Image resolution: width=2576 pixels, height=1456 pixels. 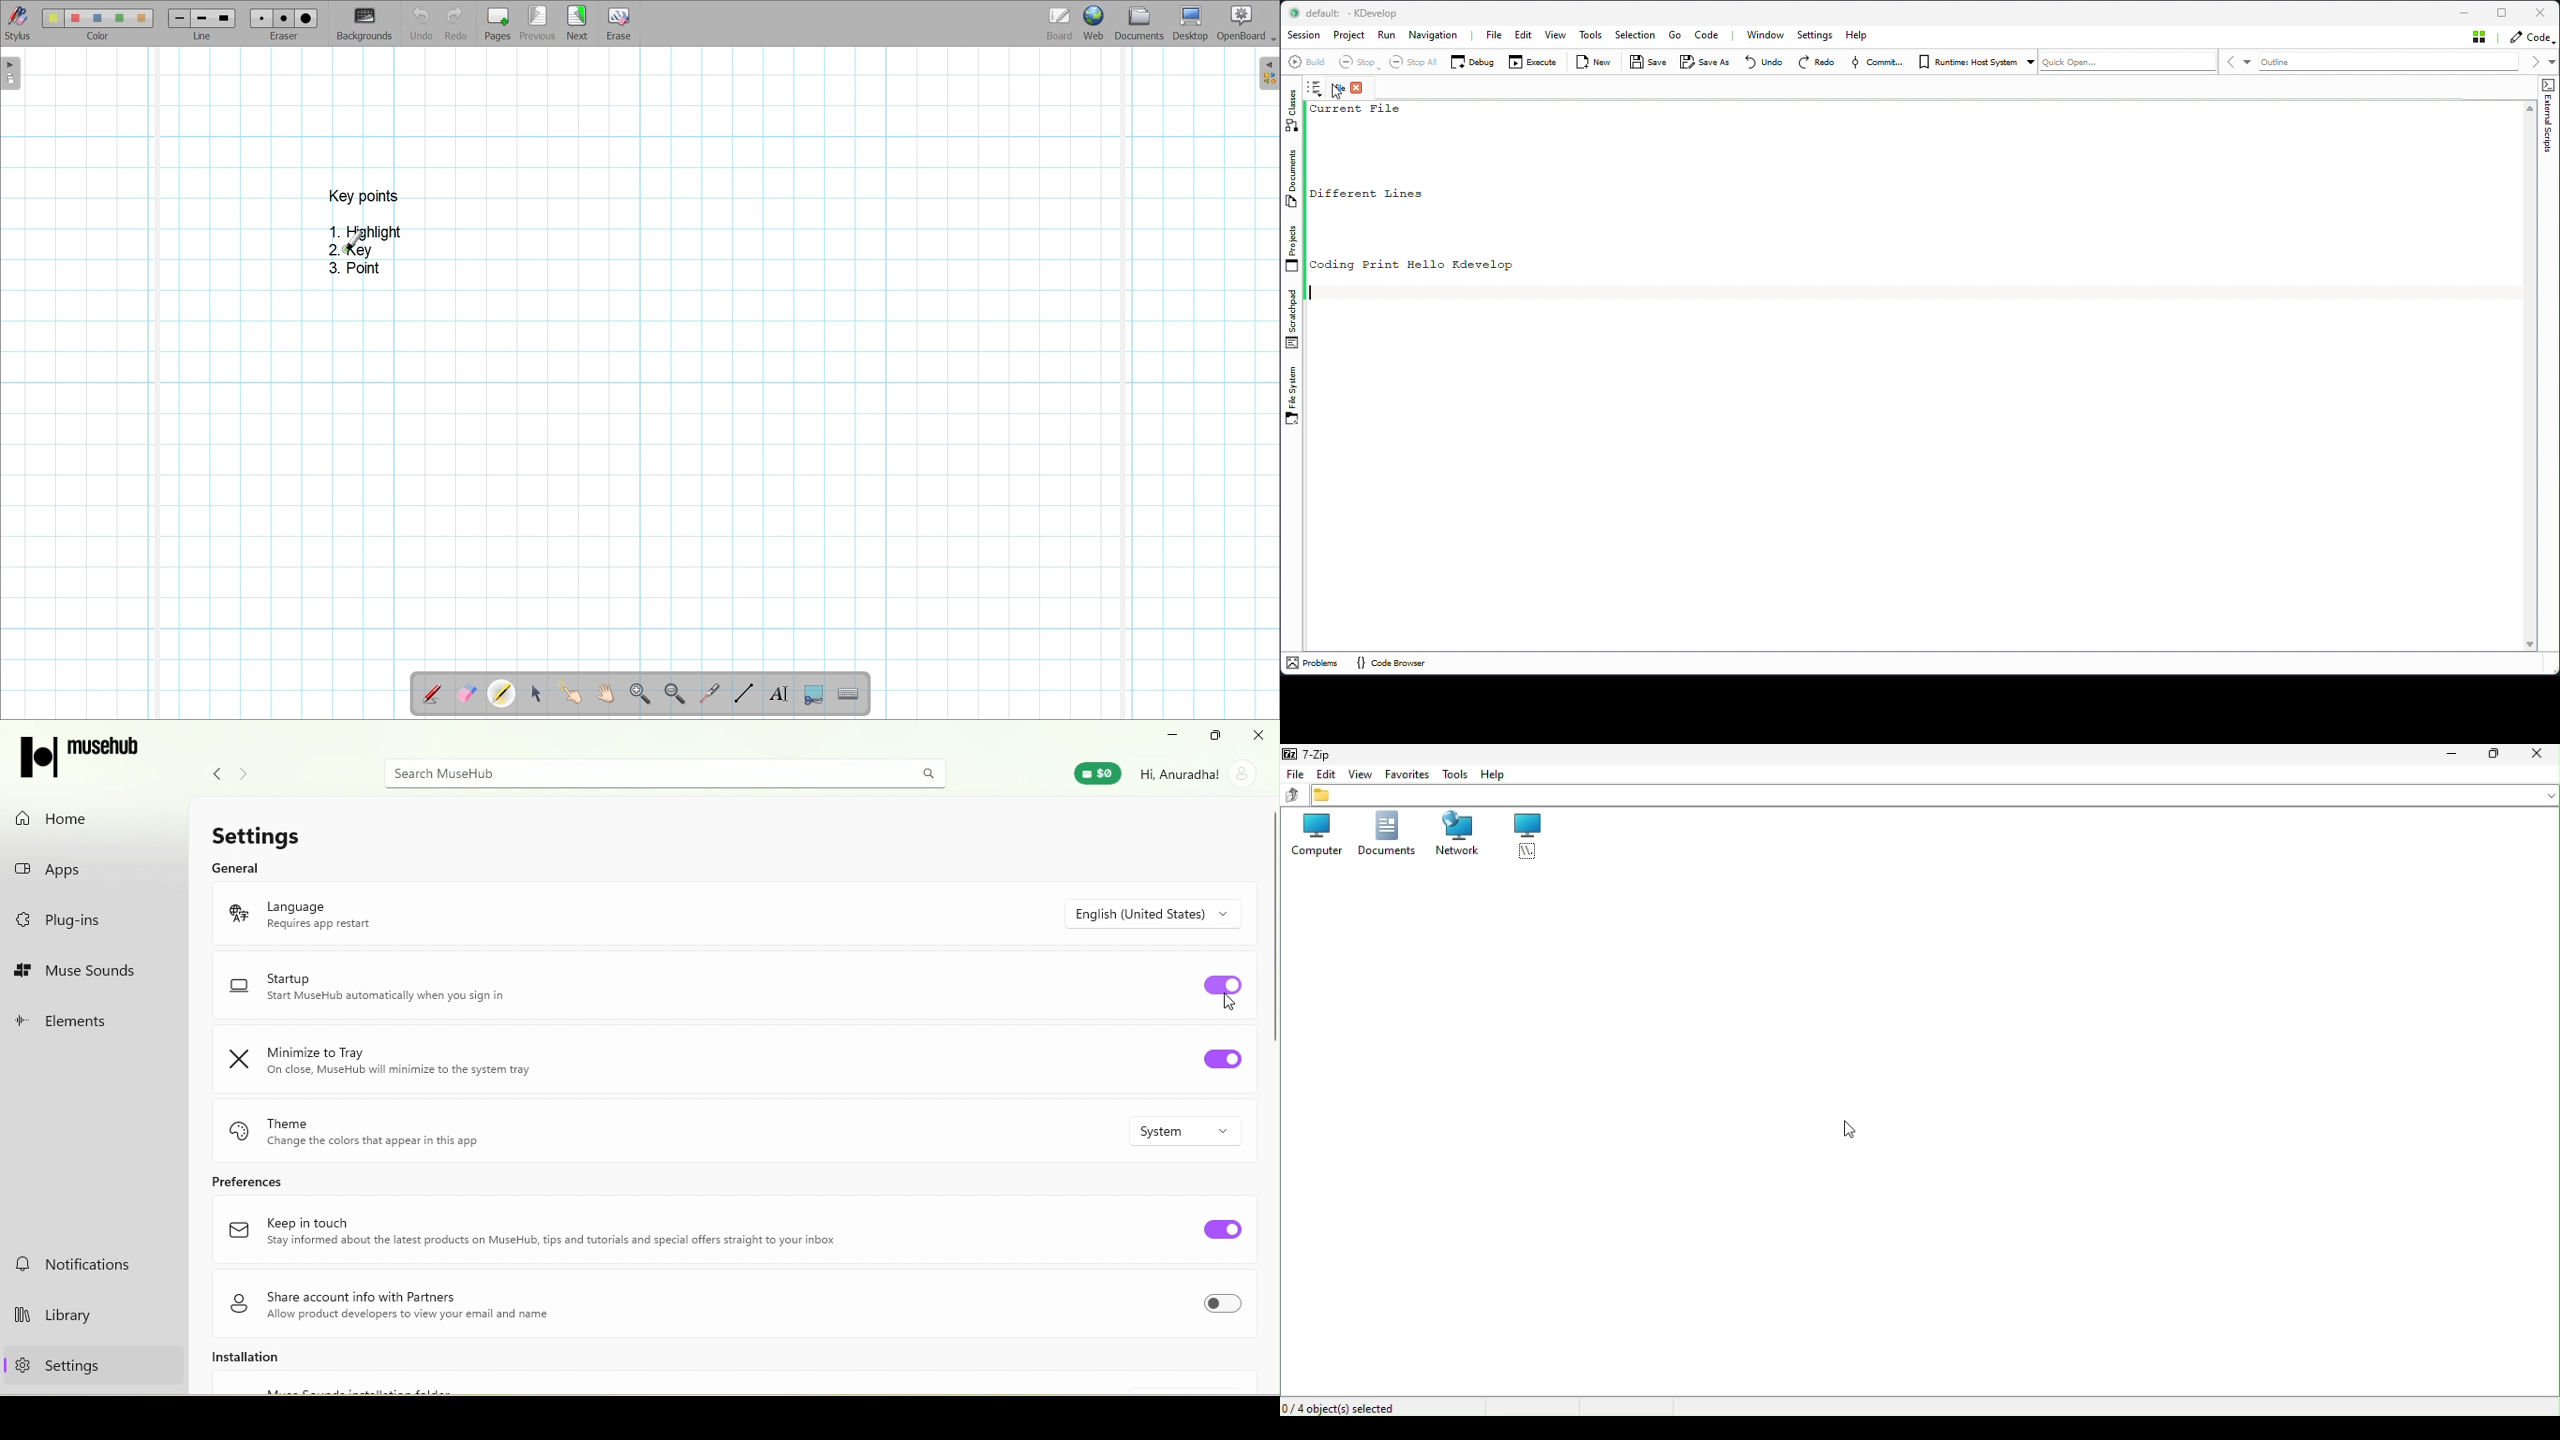 What do you see at coordinates (1307, 36) in the screenshot?
I see `Session` at bounding box center [1307, 36].